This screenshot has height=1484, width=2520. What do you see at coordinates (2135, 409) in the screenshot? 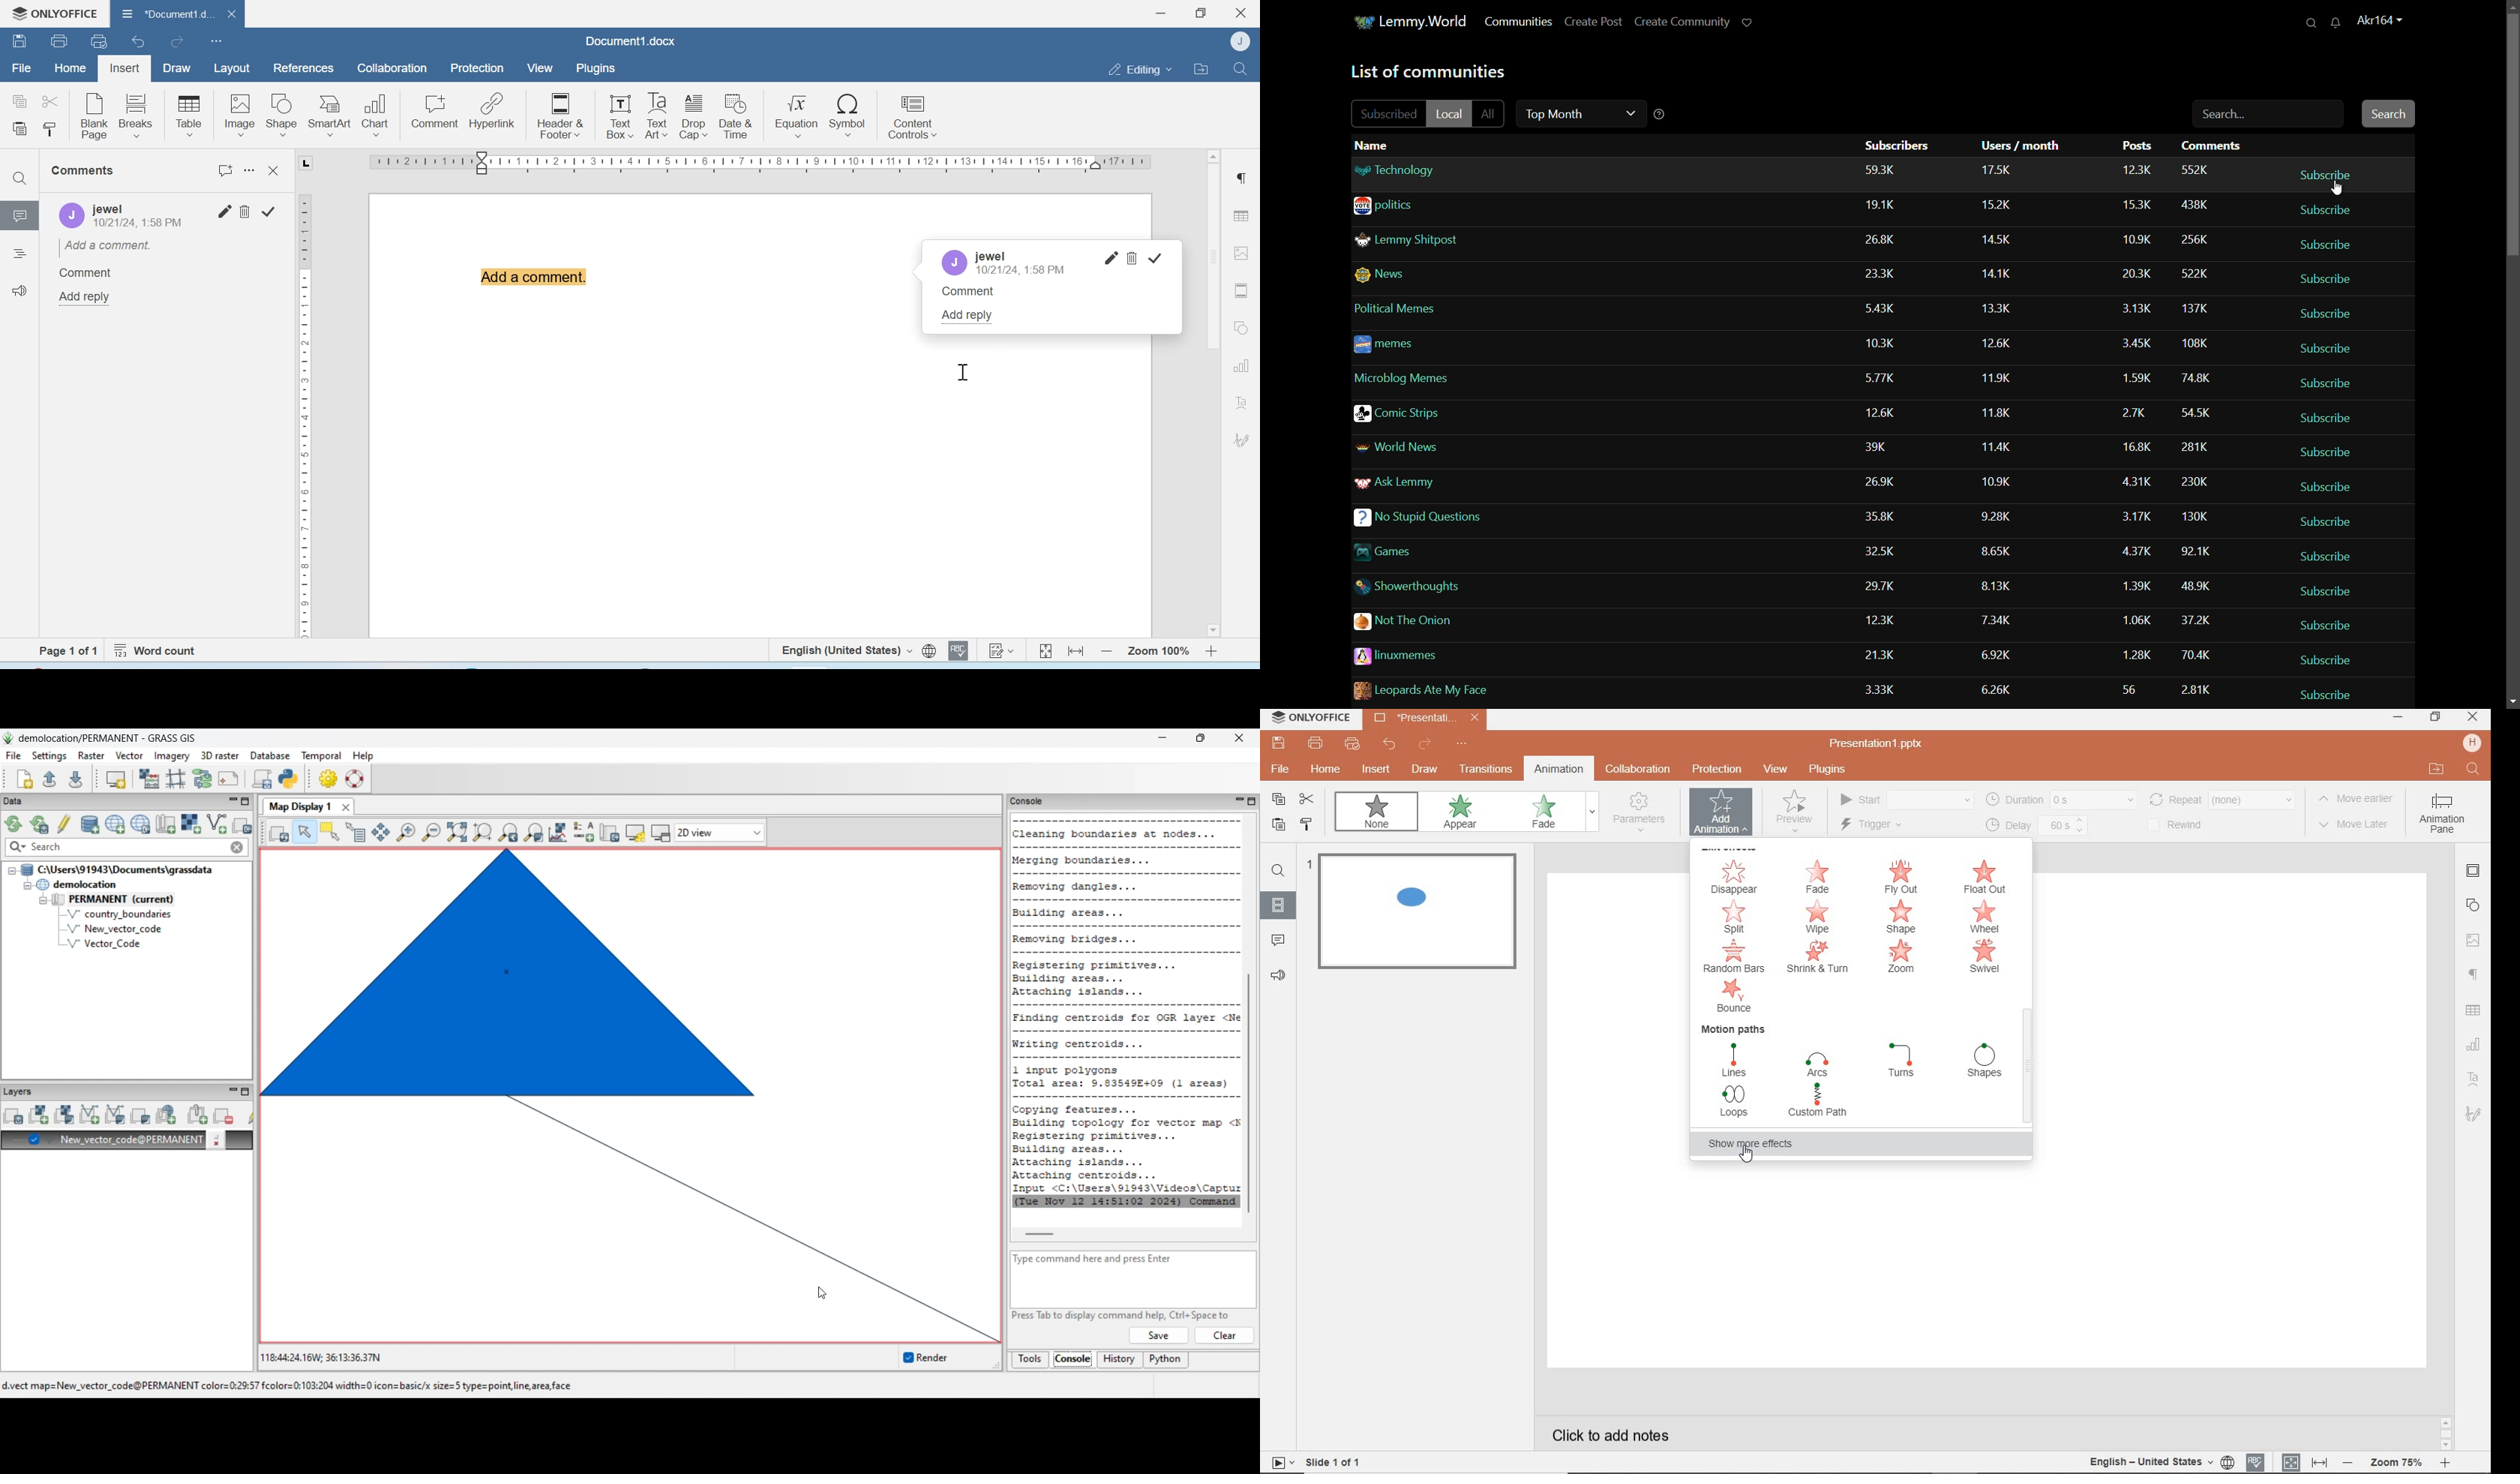
I see `posts` at bounding box center [2135, 409].